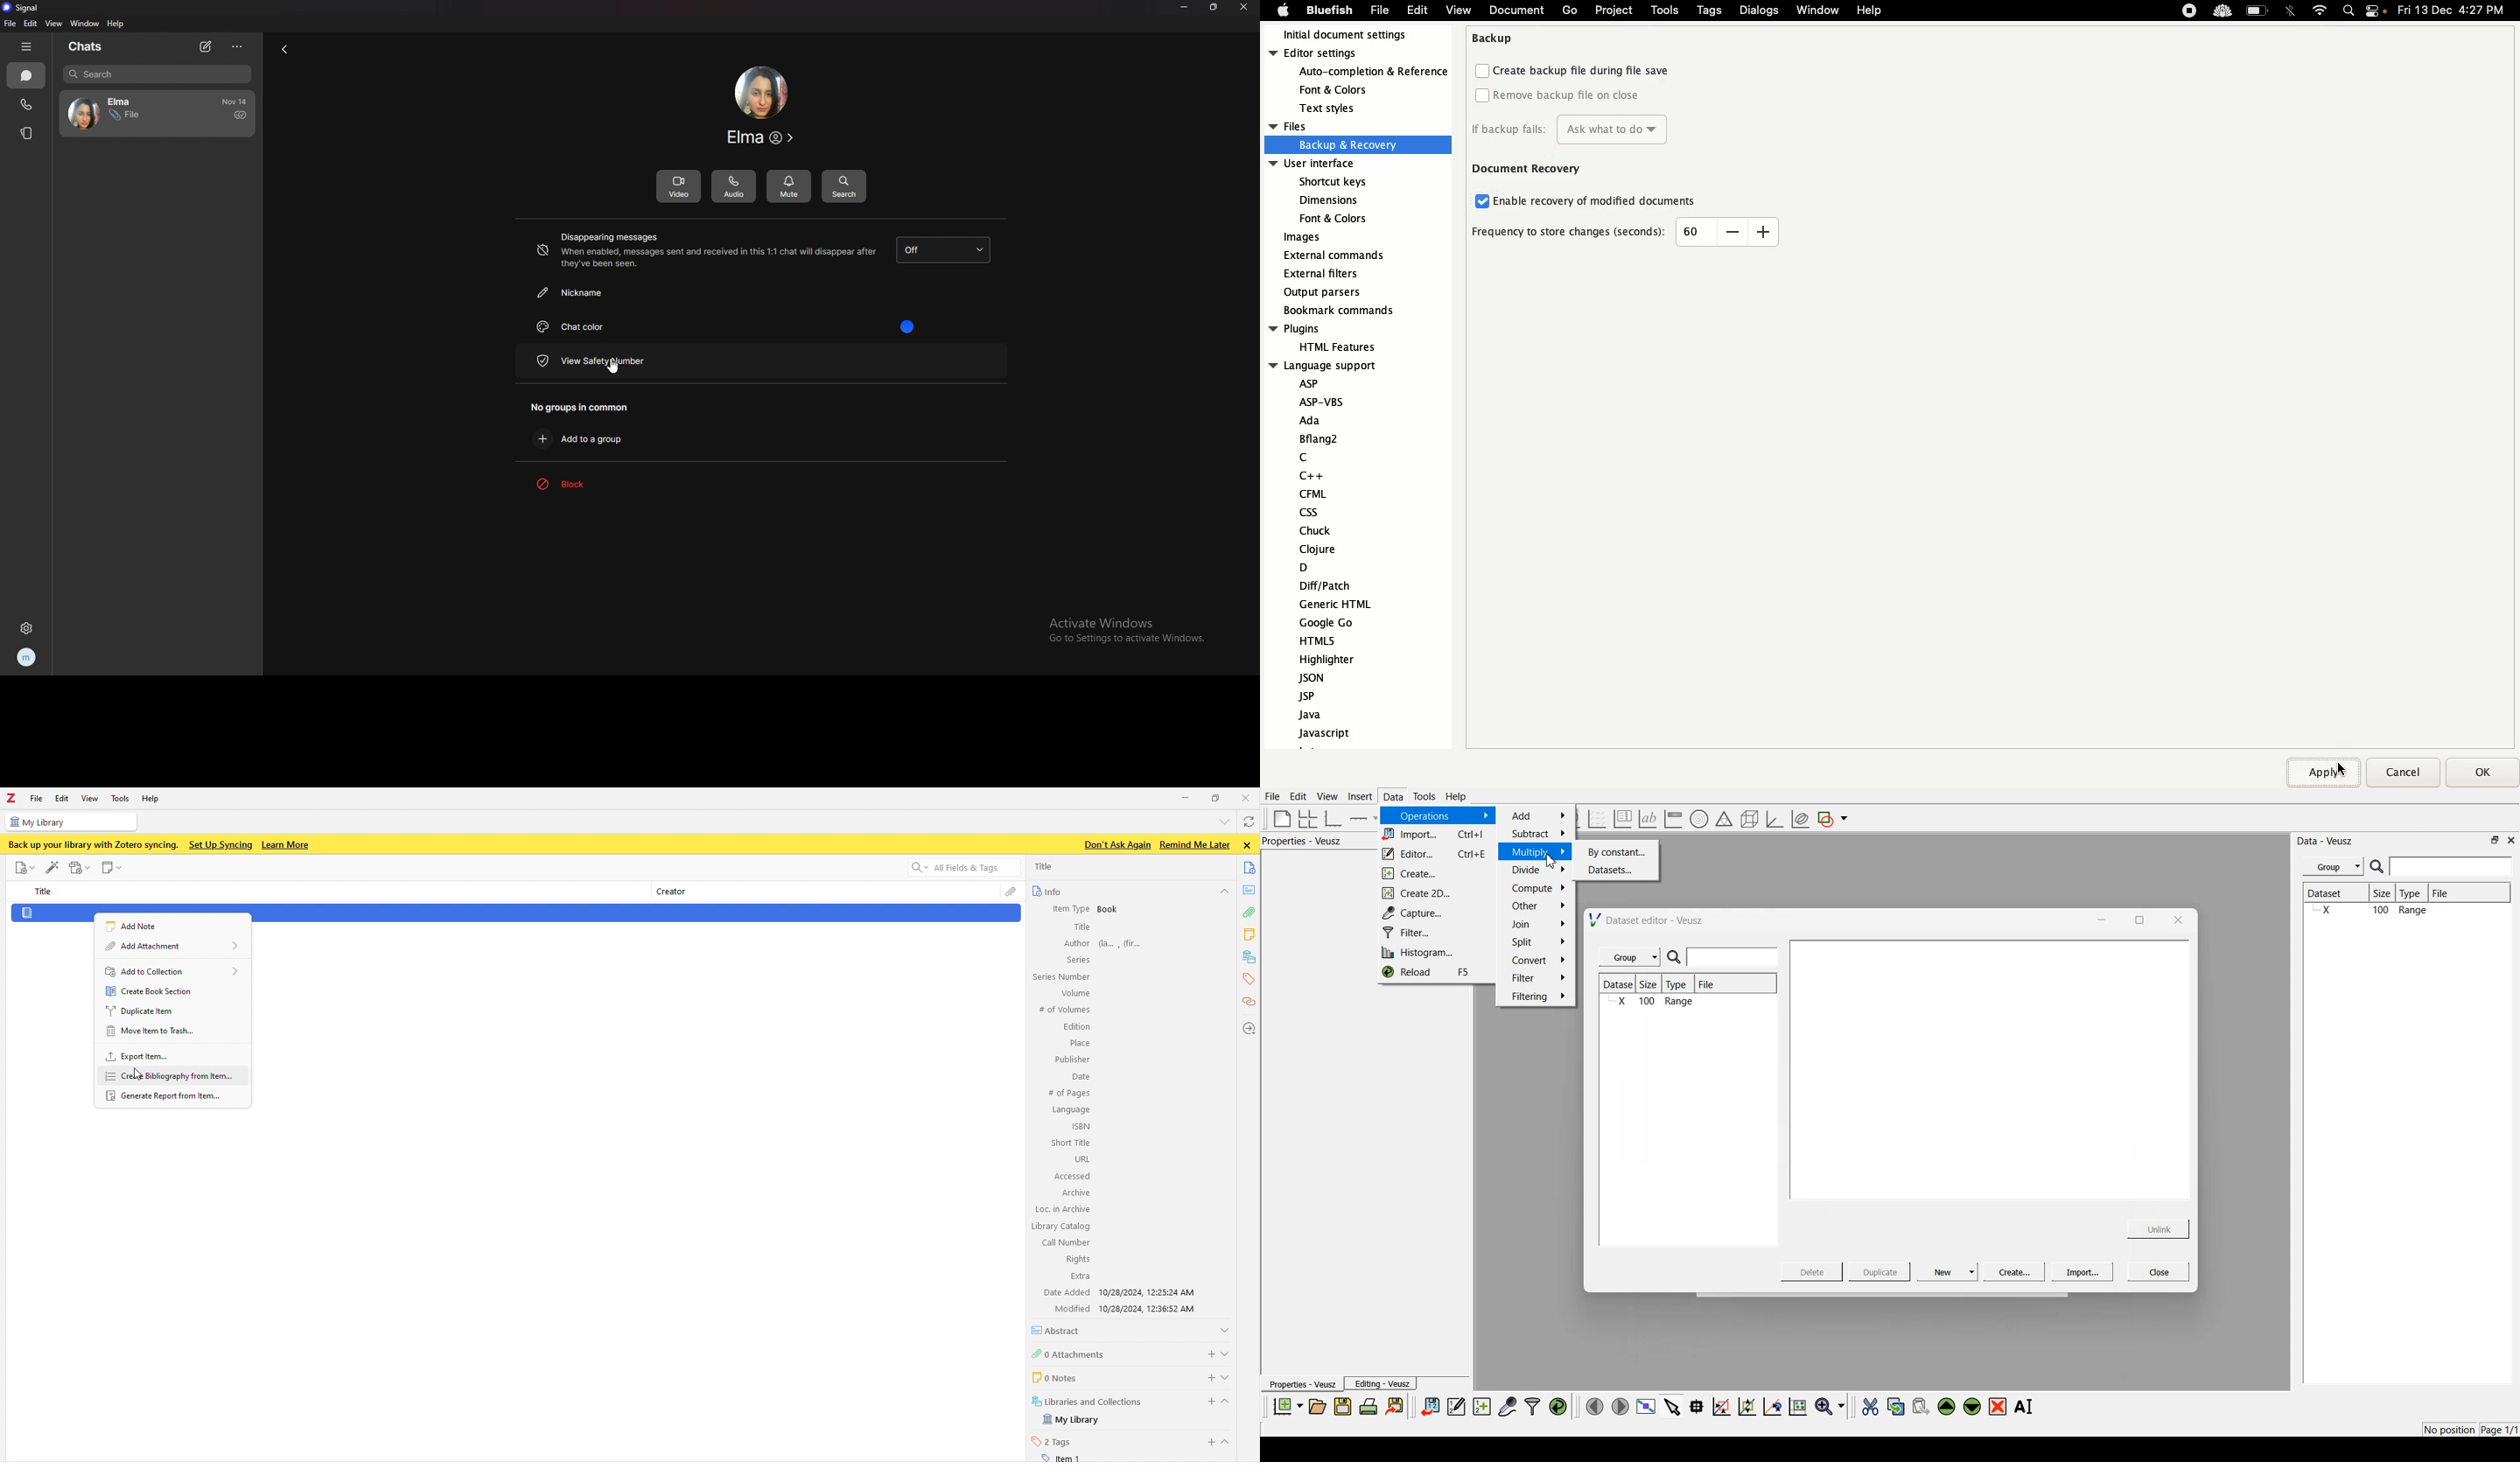 This screenshot has height=1484, width=2520. What do you see at coordinates (519, 910) in the screenshot?
I see `Document` at bounding box center [519, 910].